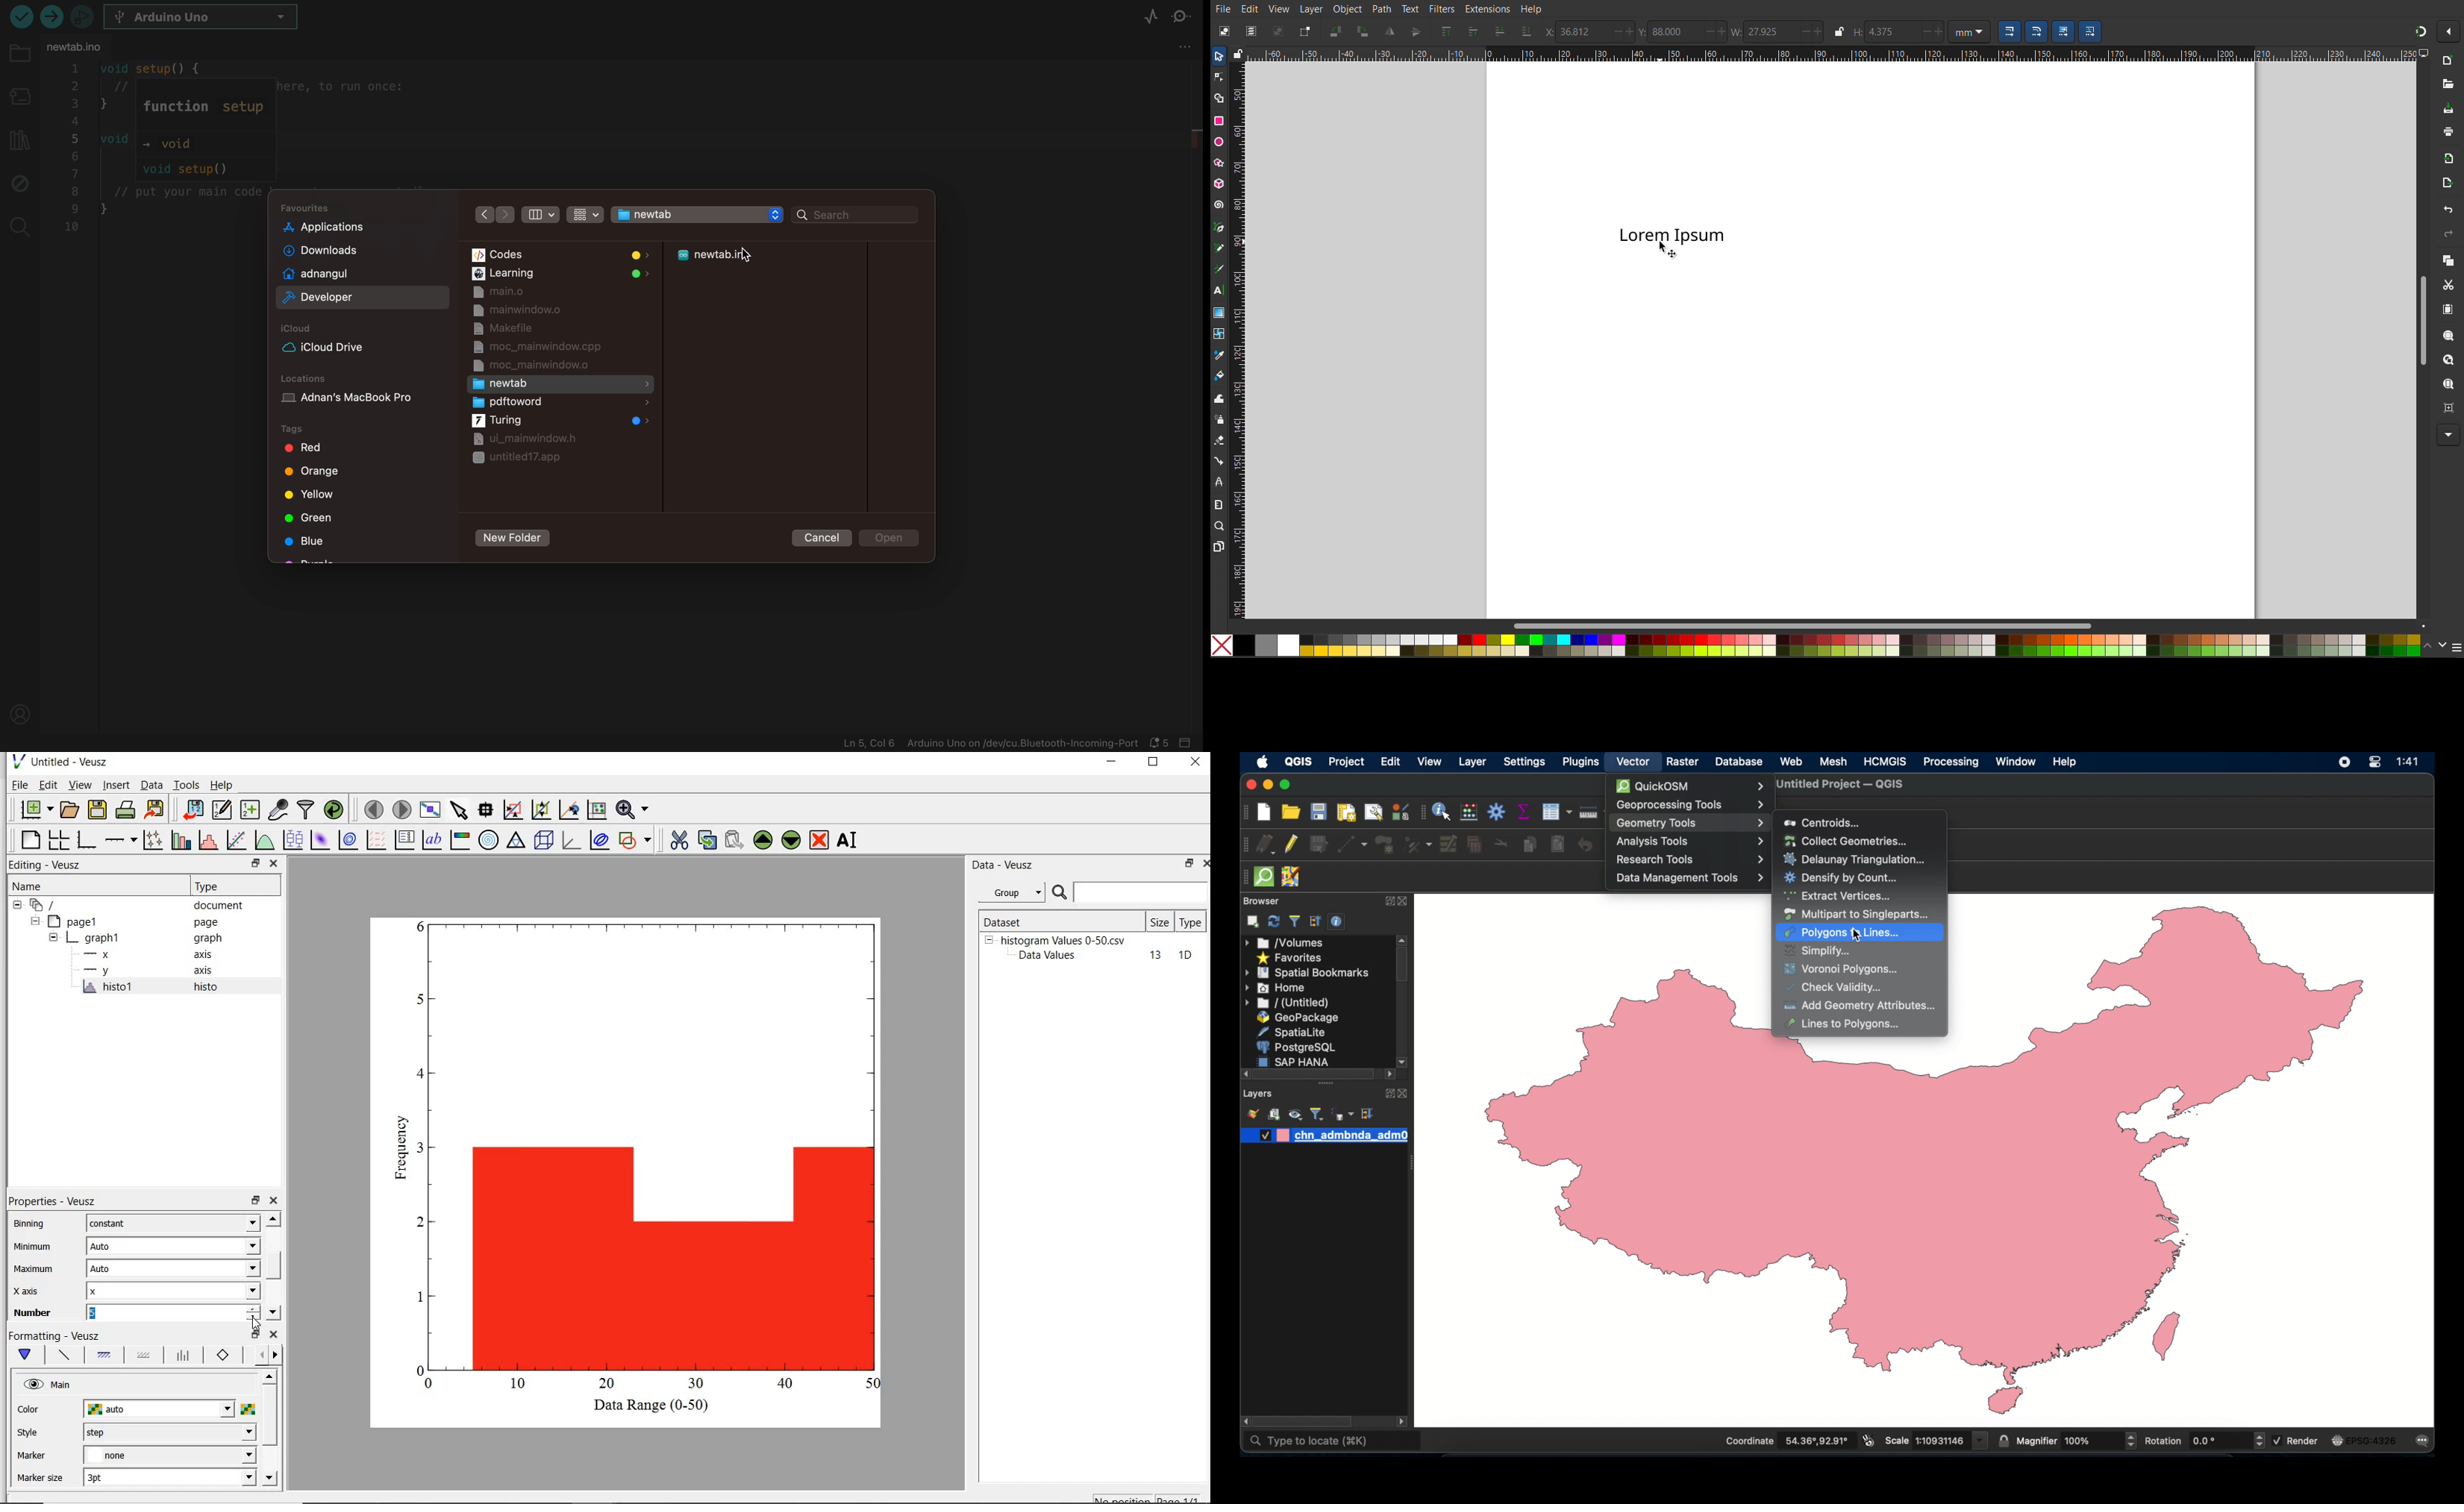 This screenshot has height=1512, width=2464. I want to click on Redo, so click(2446, 234).